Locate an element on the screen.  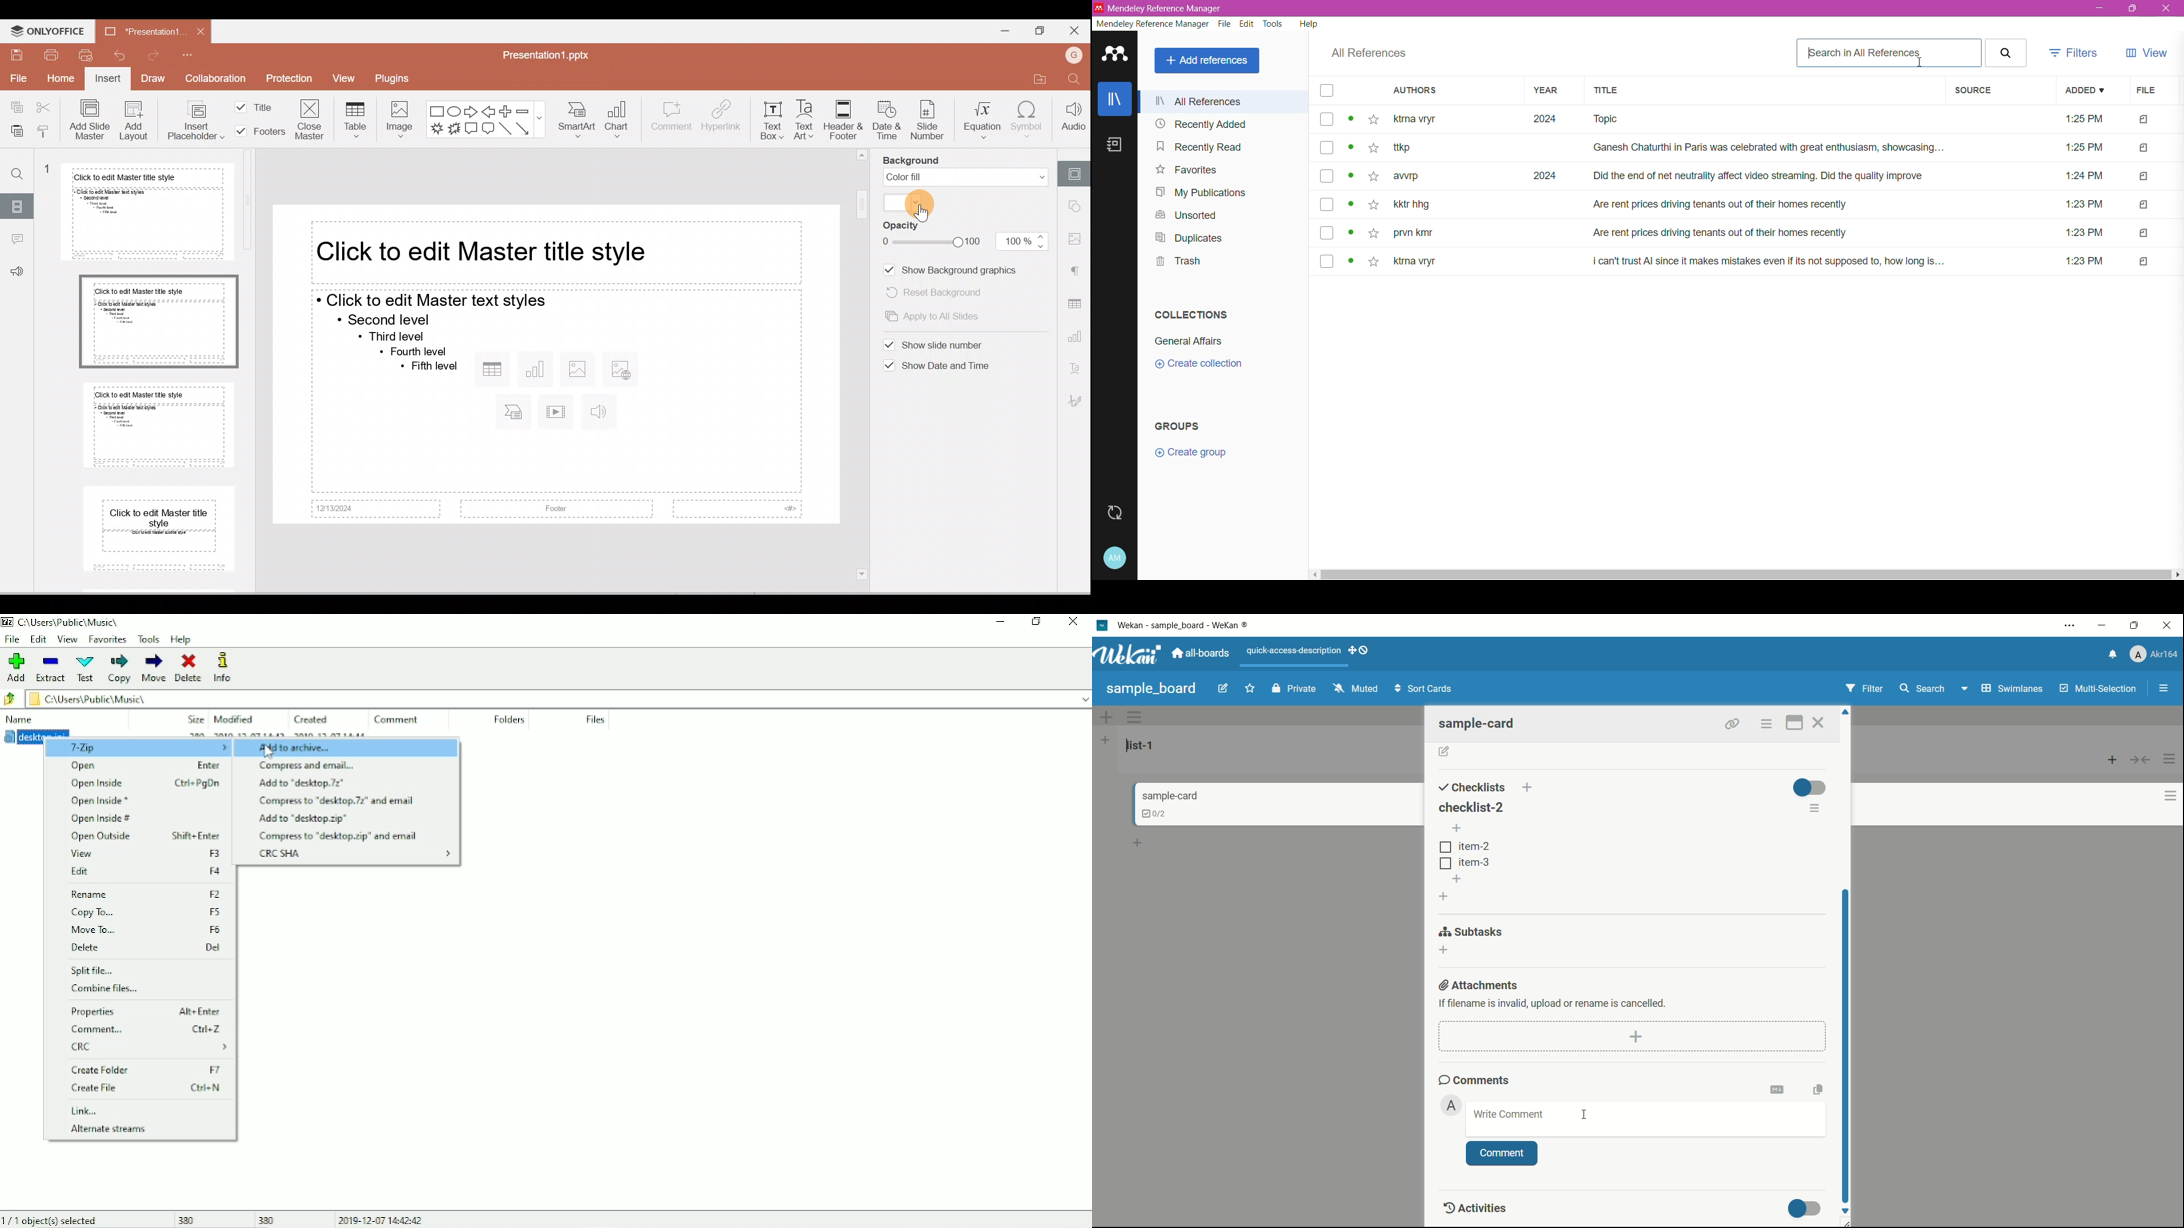
close app is located at coordinates (2169, 625).